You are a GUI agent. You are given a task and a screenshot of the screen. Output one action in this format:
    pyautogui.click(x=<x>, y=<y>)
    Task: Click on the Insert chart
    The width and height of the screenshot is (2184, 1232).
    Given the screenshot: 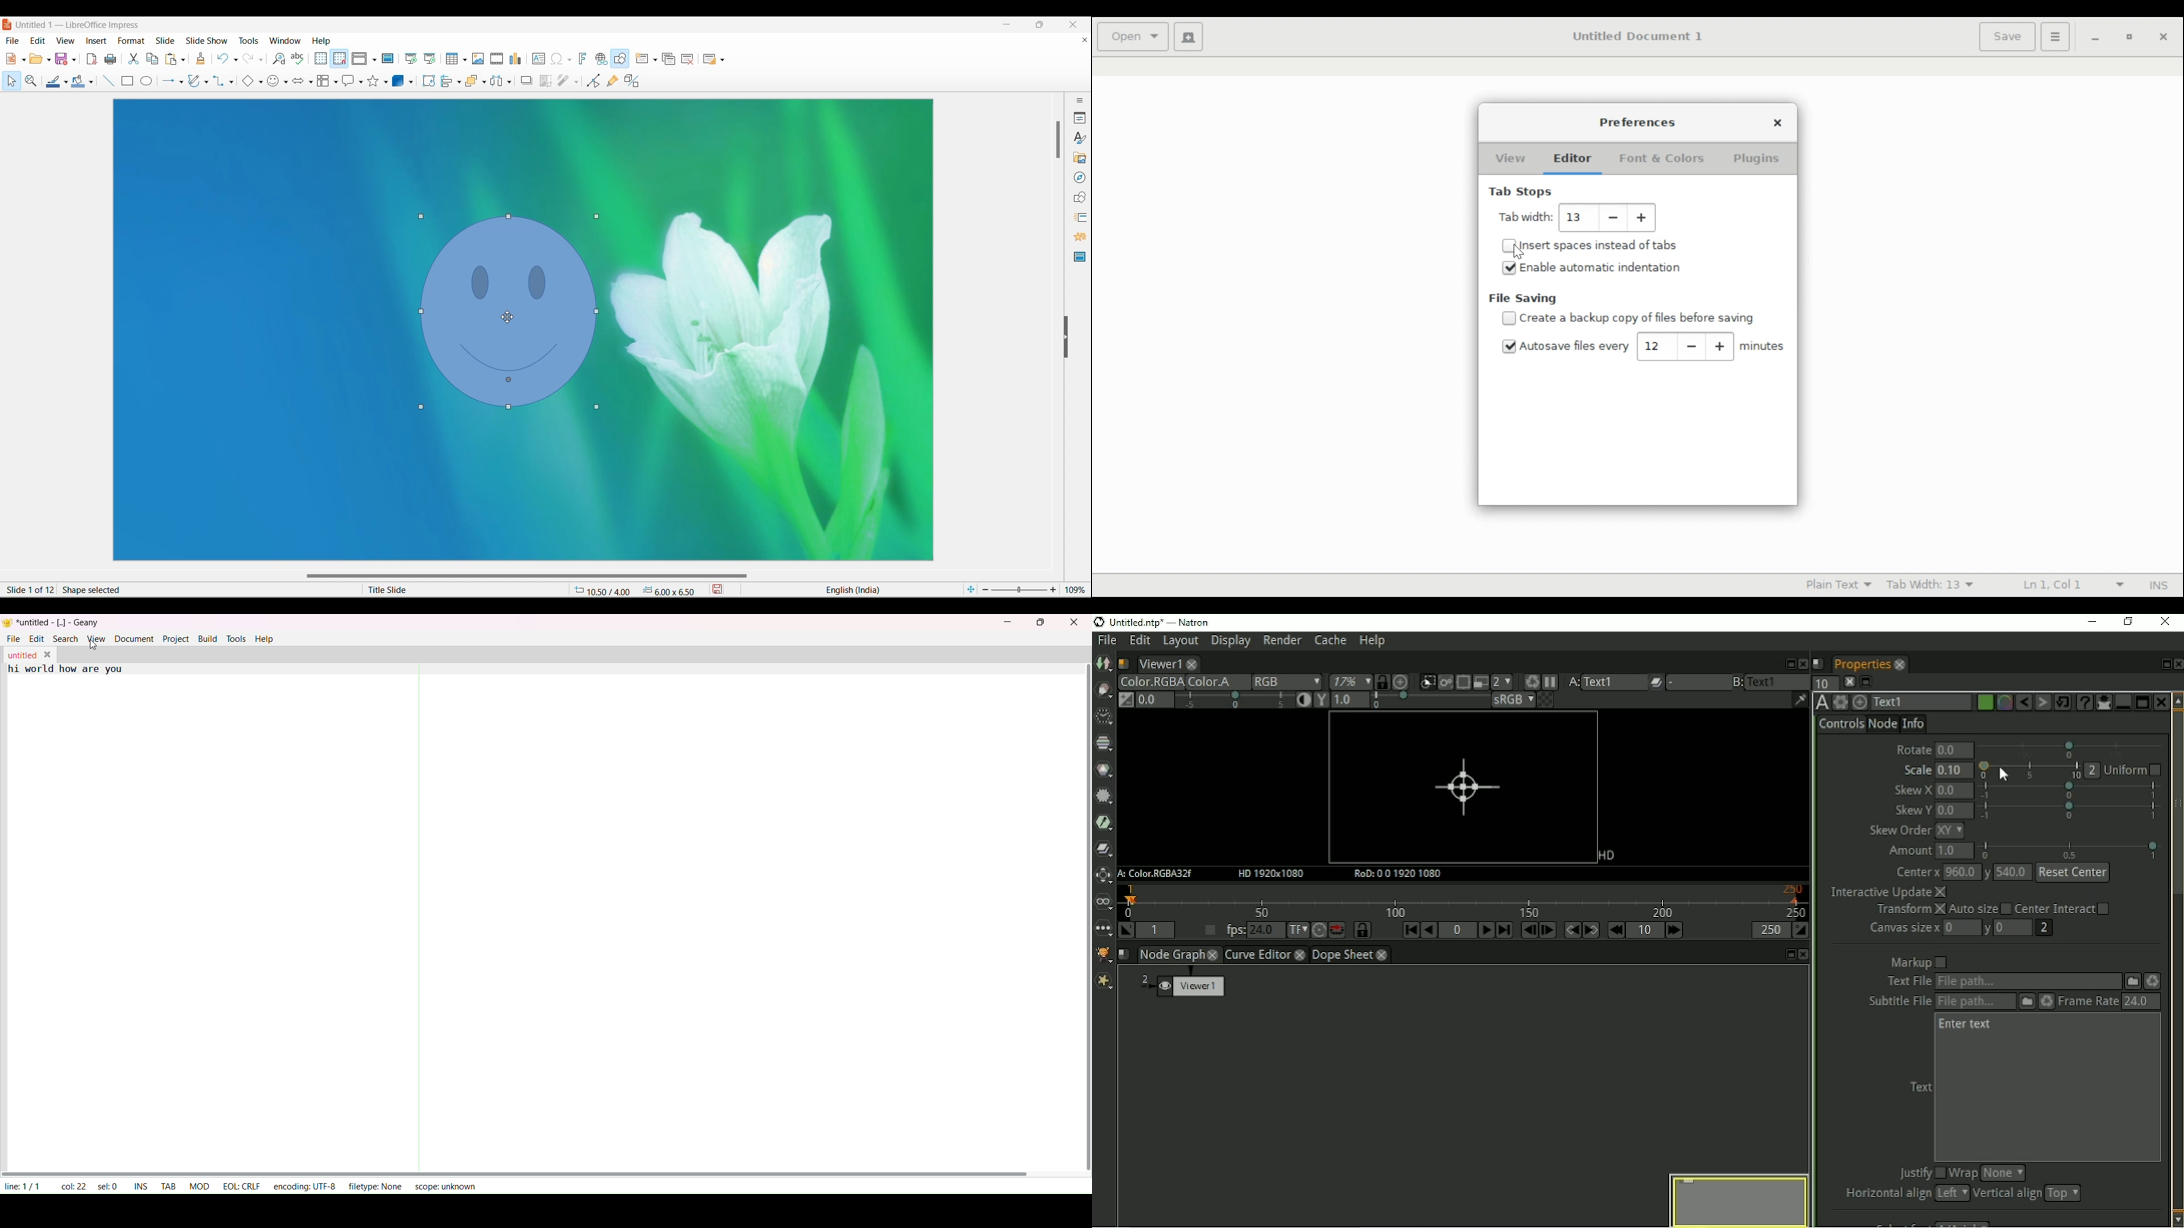 What is the action you would take?
    pyautogui.click(x=516, y=59)
    